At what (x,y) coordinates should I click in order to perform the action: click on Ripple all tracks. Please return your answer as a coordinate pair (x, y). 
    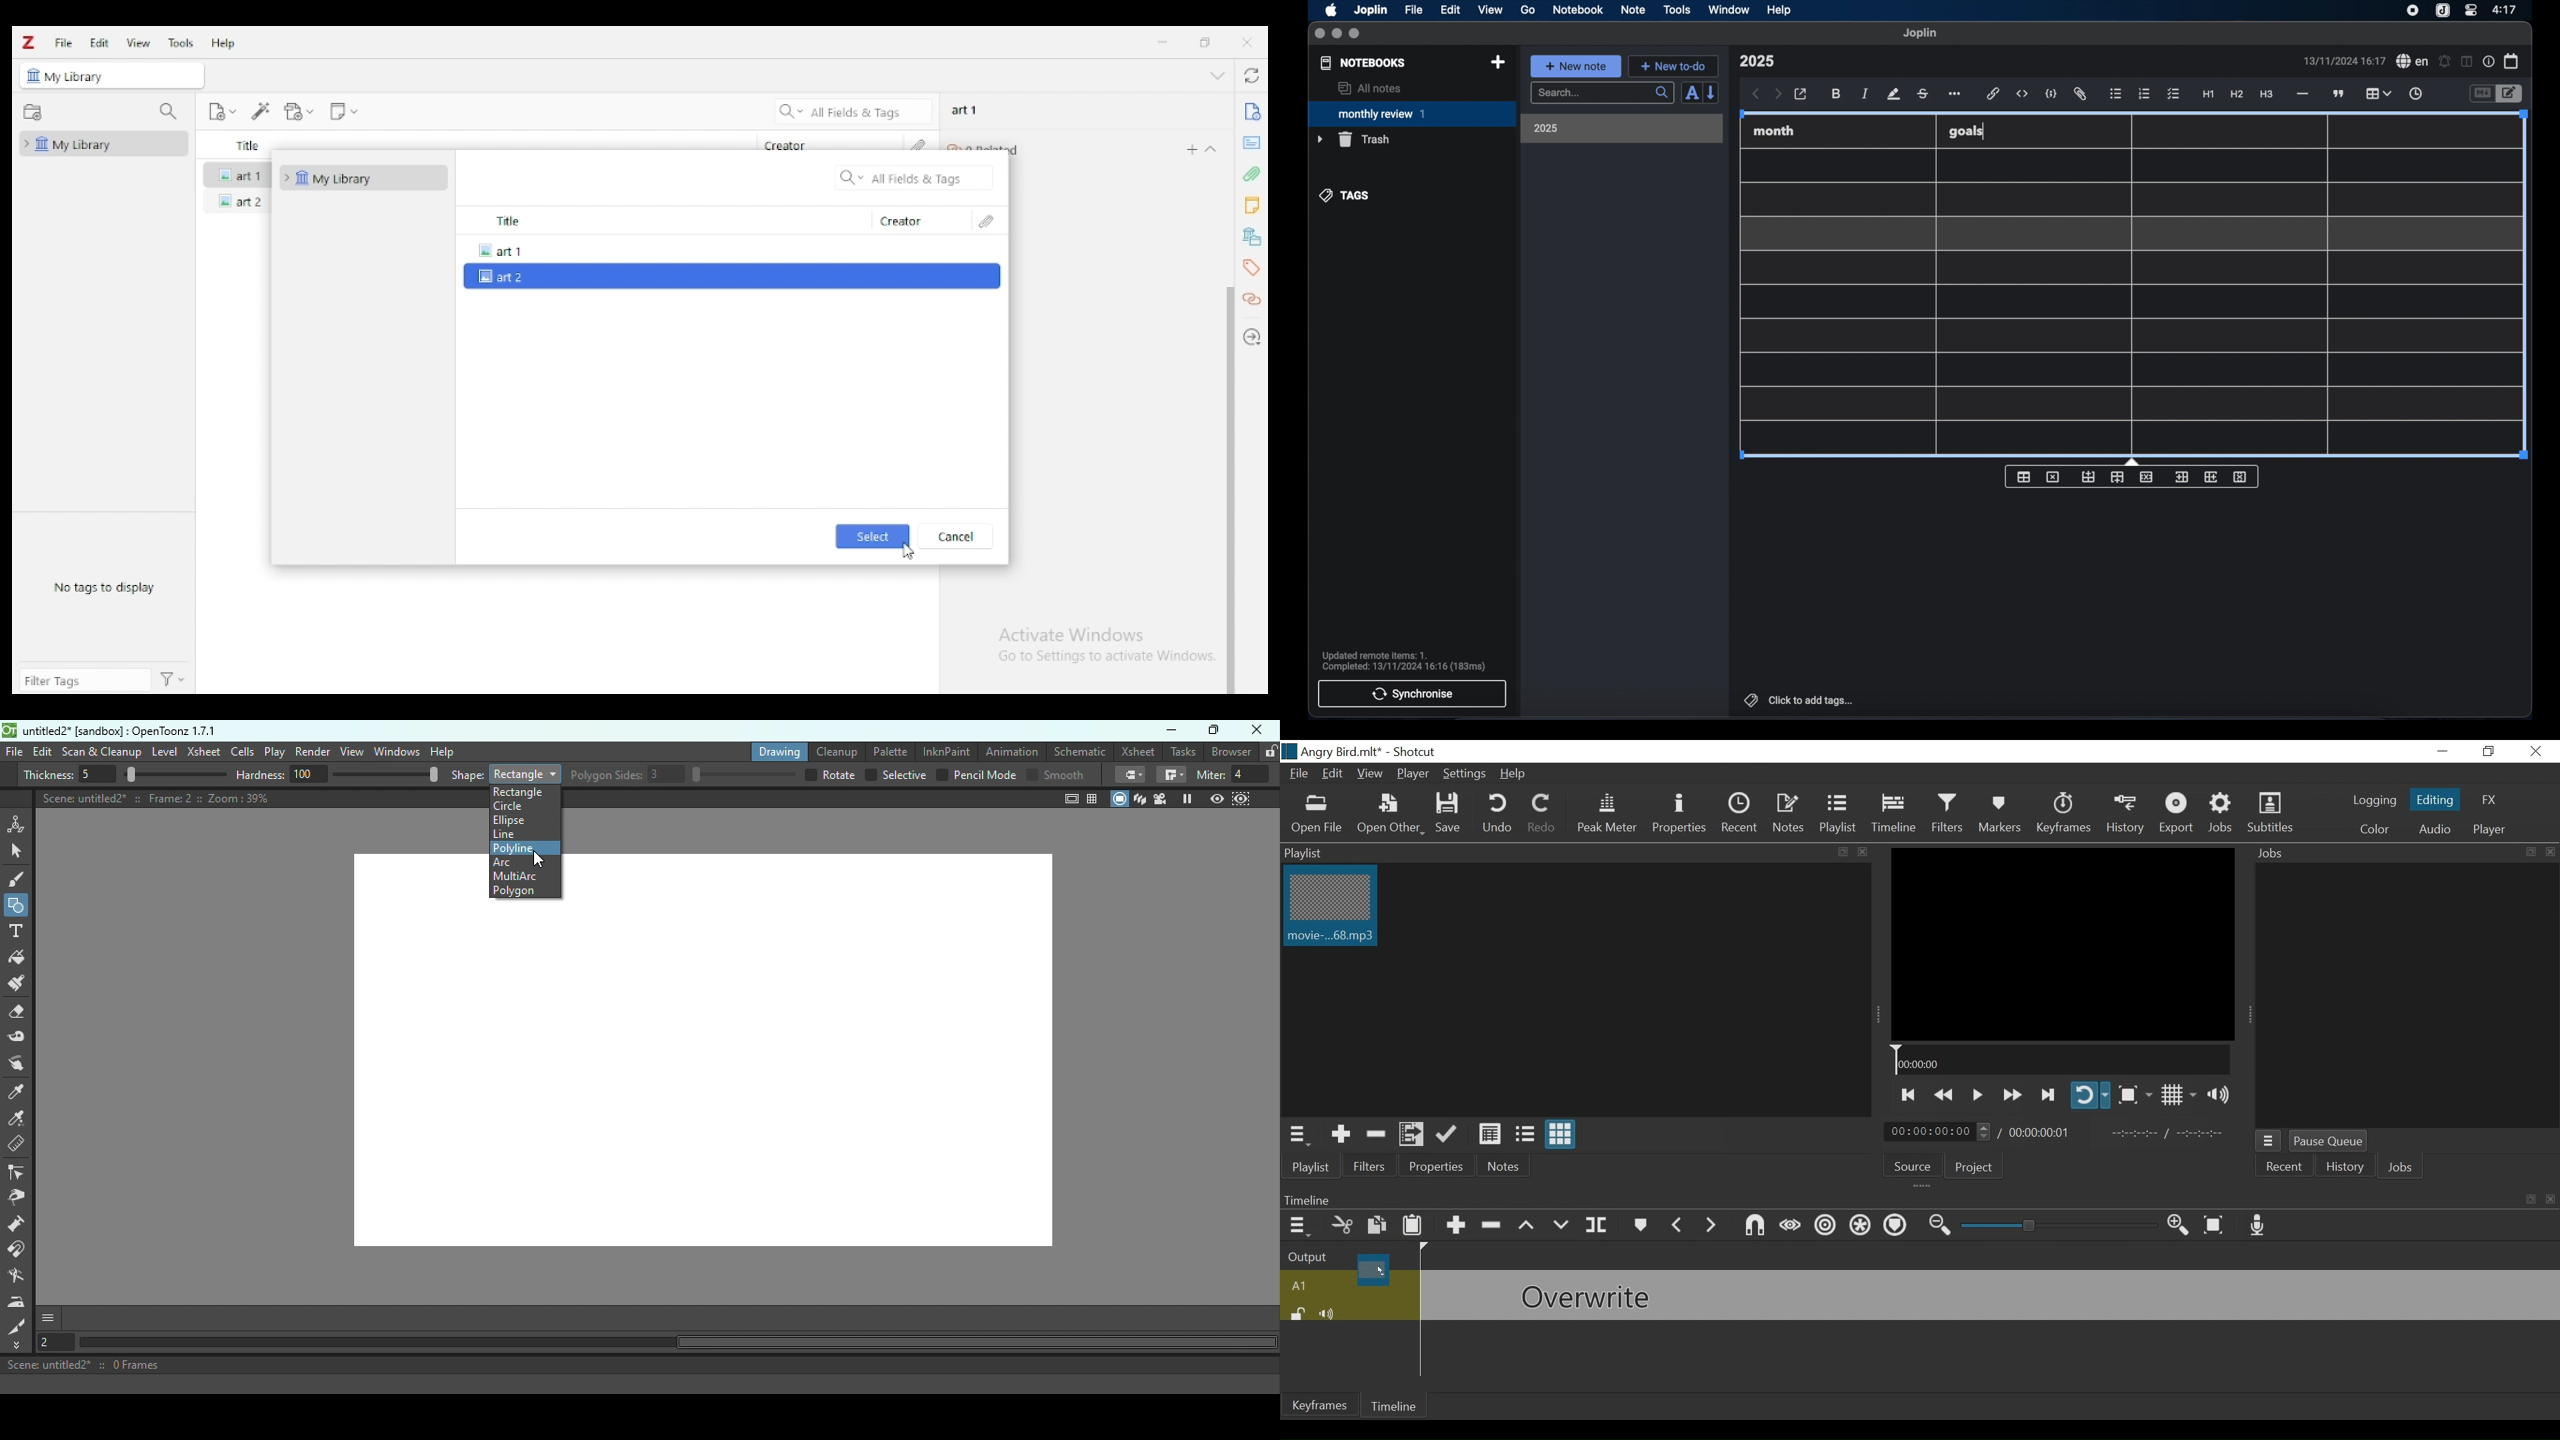
    Looking at the image, I should click on (1861, 1226).